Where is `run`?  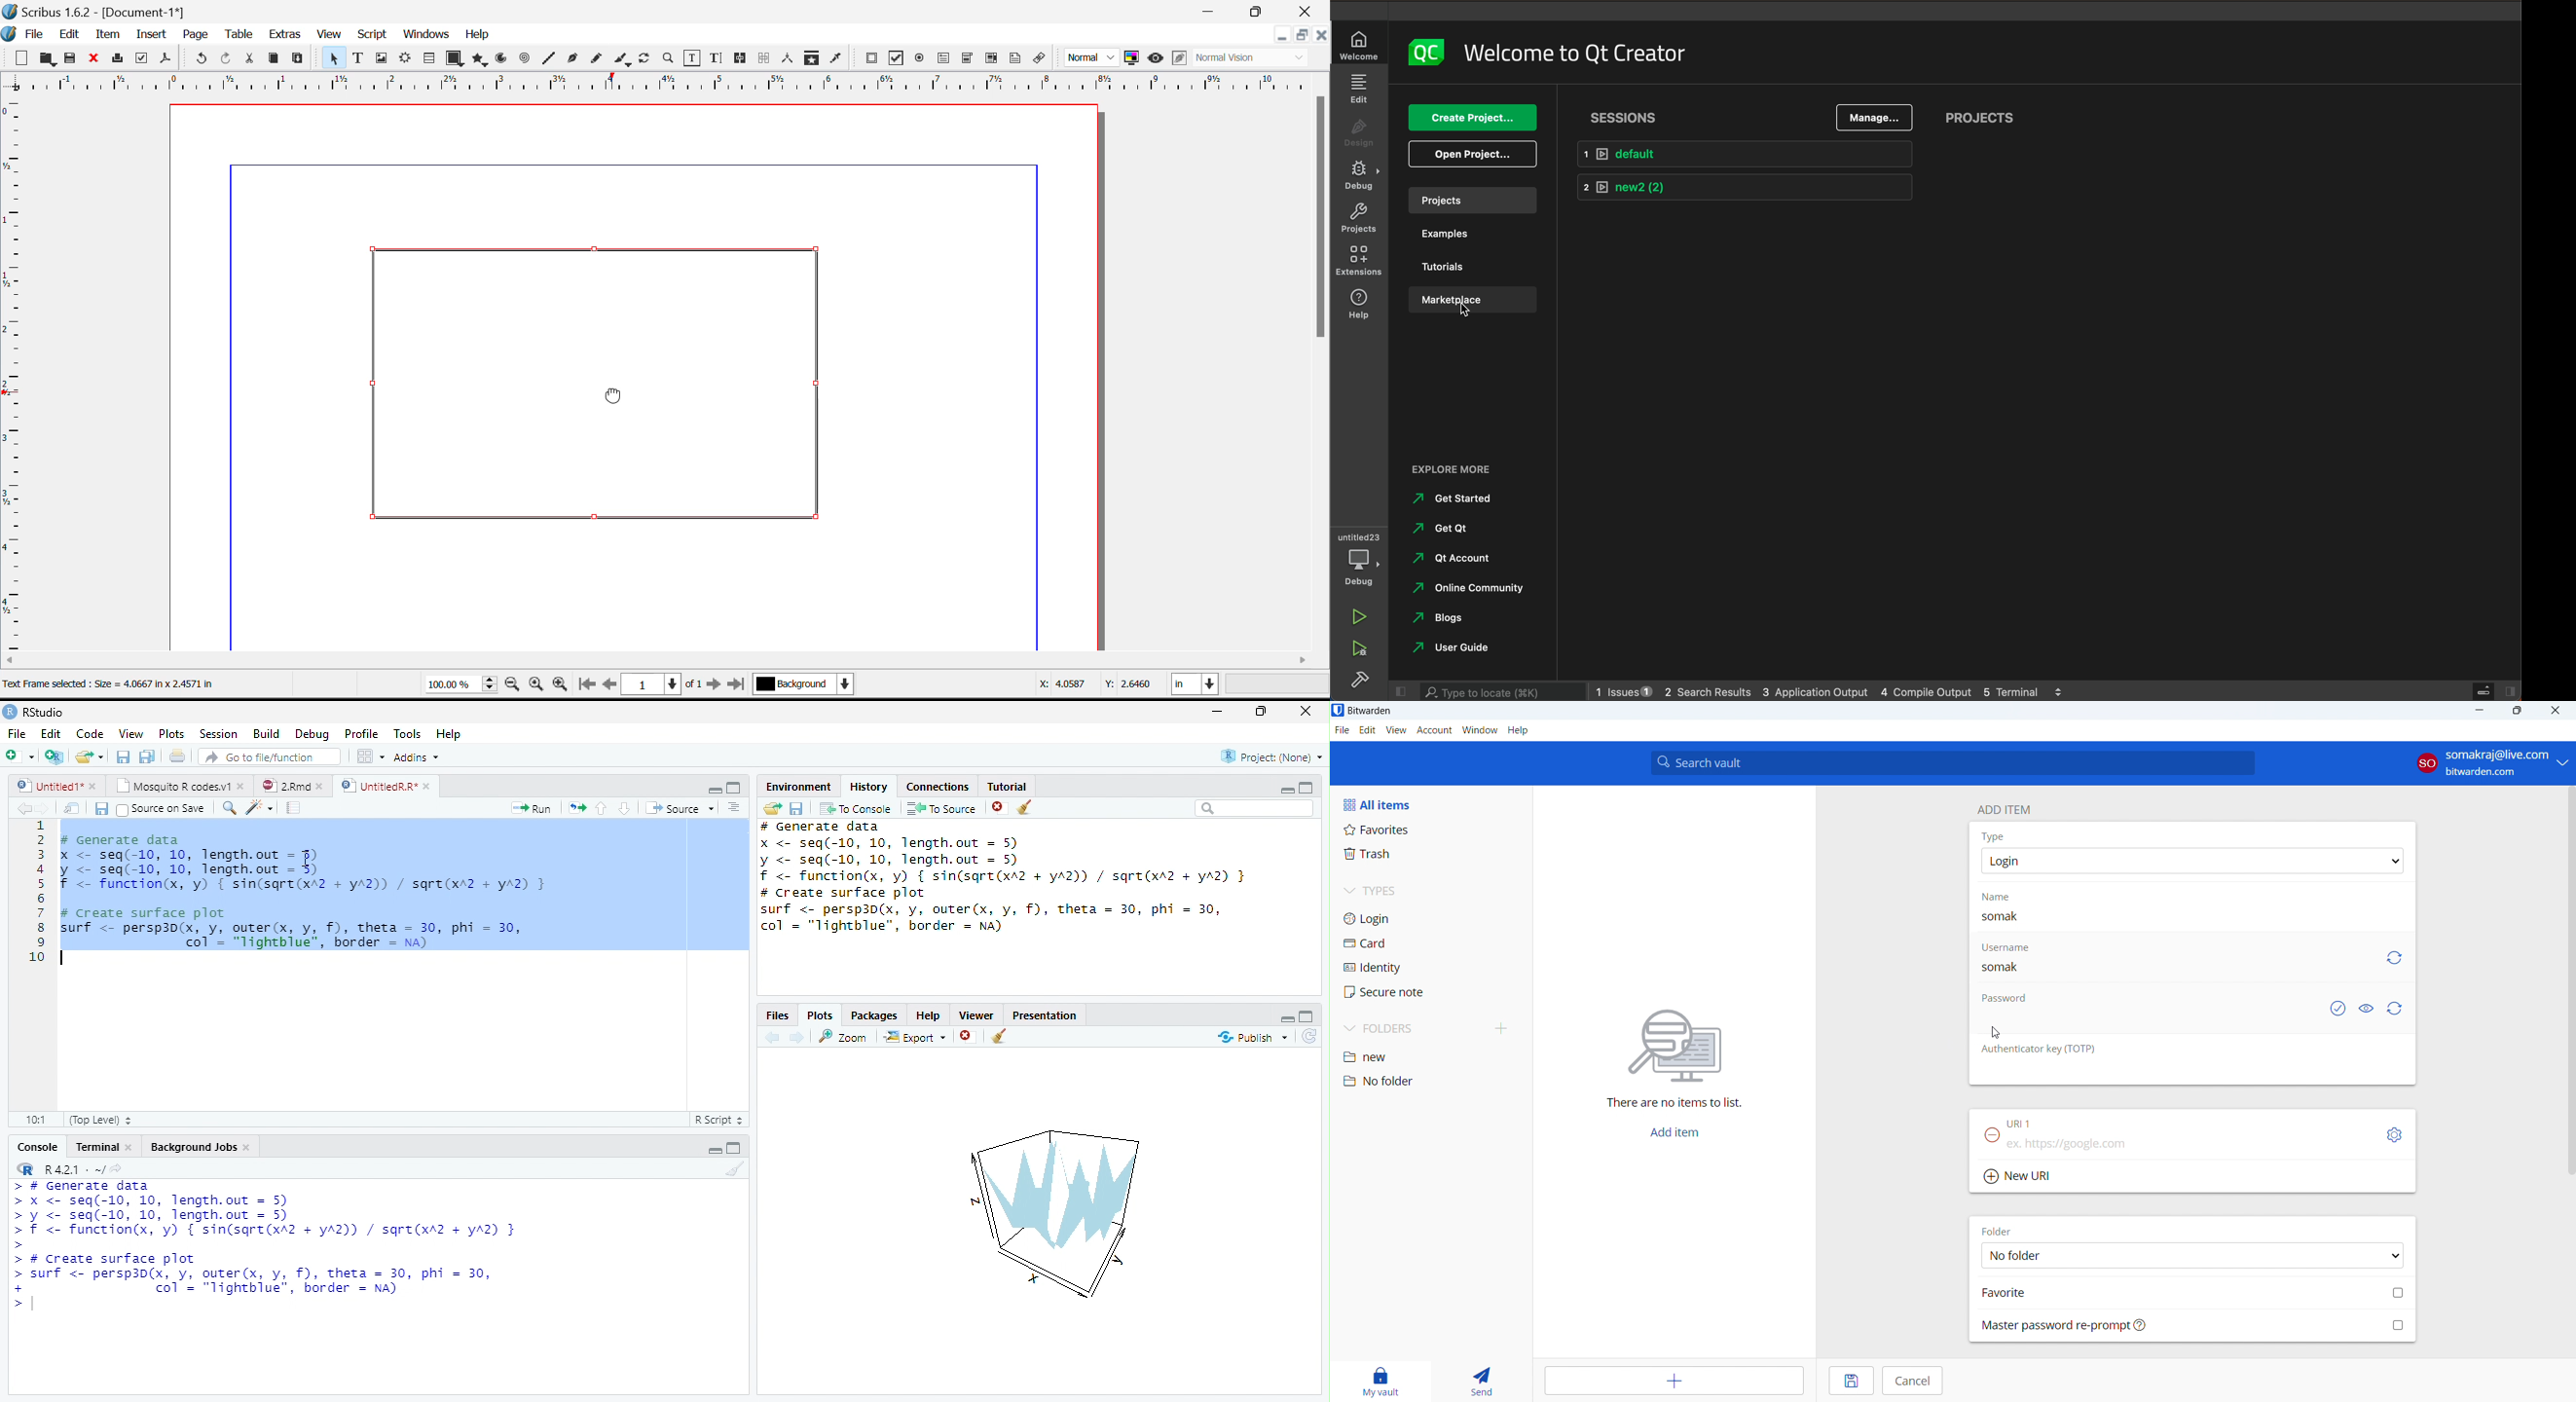
run is located at coordinates (1359, 615).